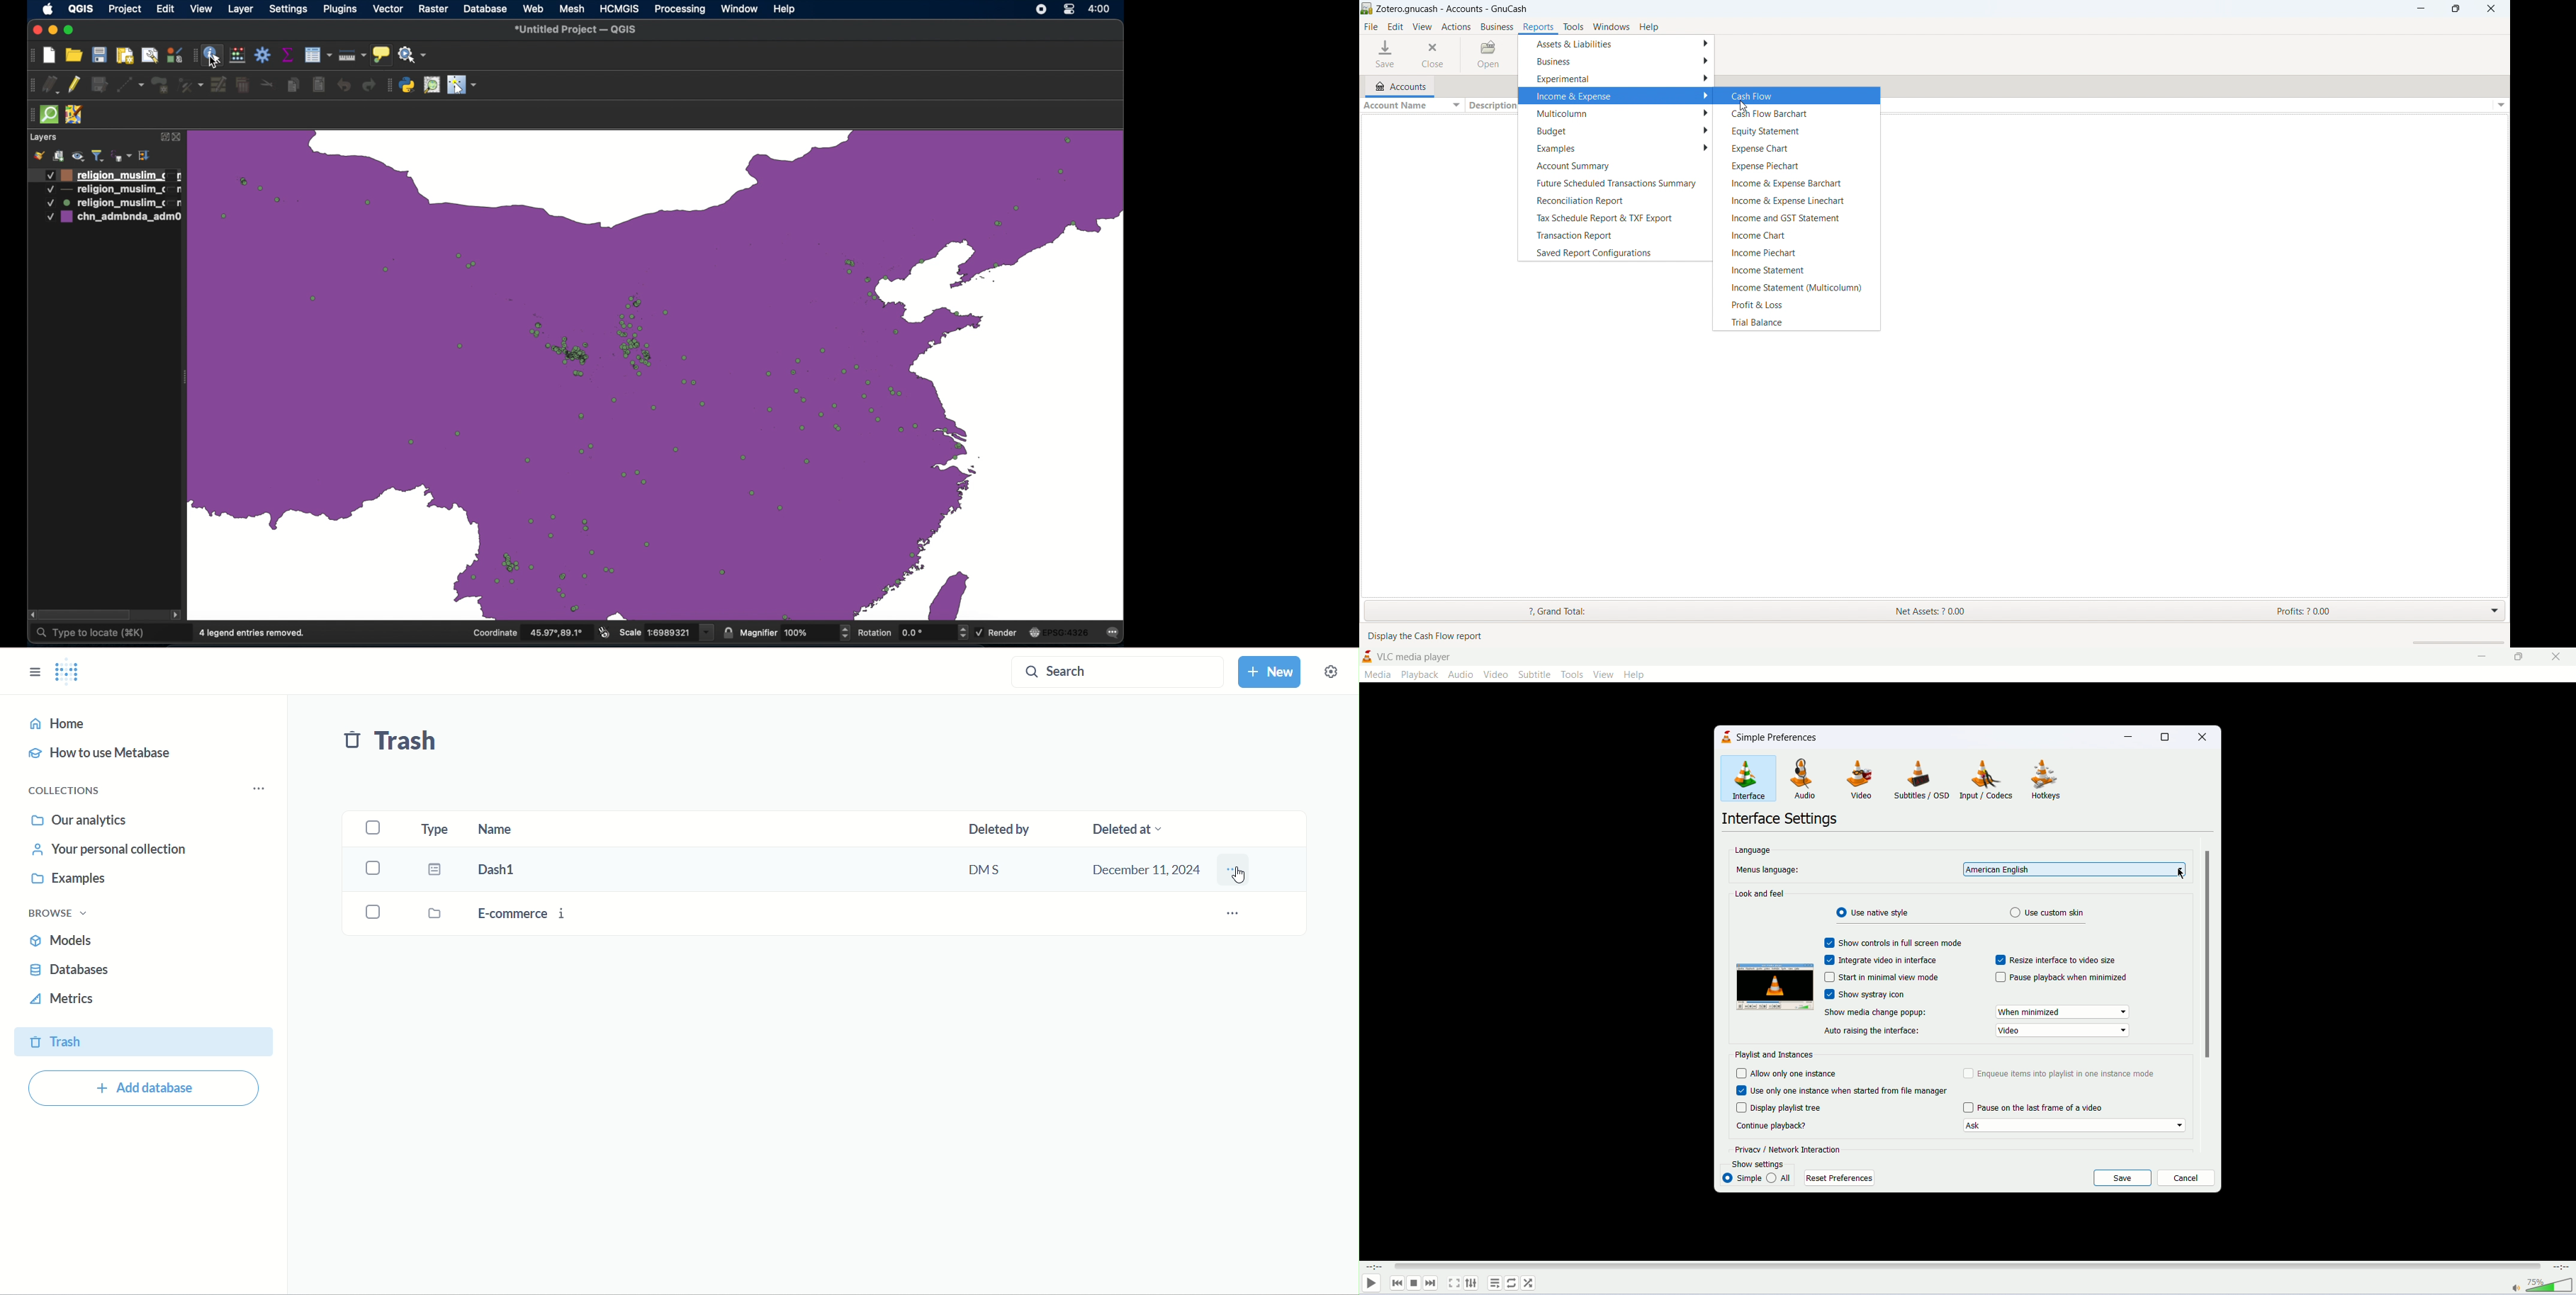 The height and width of the screenshot is (1316, 2576). Describe the element at coordinates (374, 914) in the screenshot. I see `select E-commerce i` at that location.